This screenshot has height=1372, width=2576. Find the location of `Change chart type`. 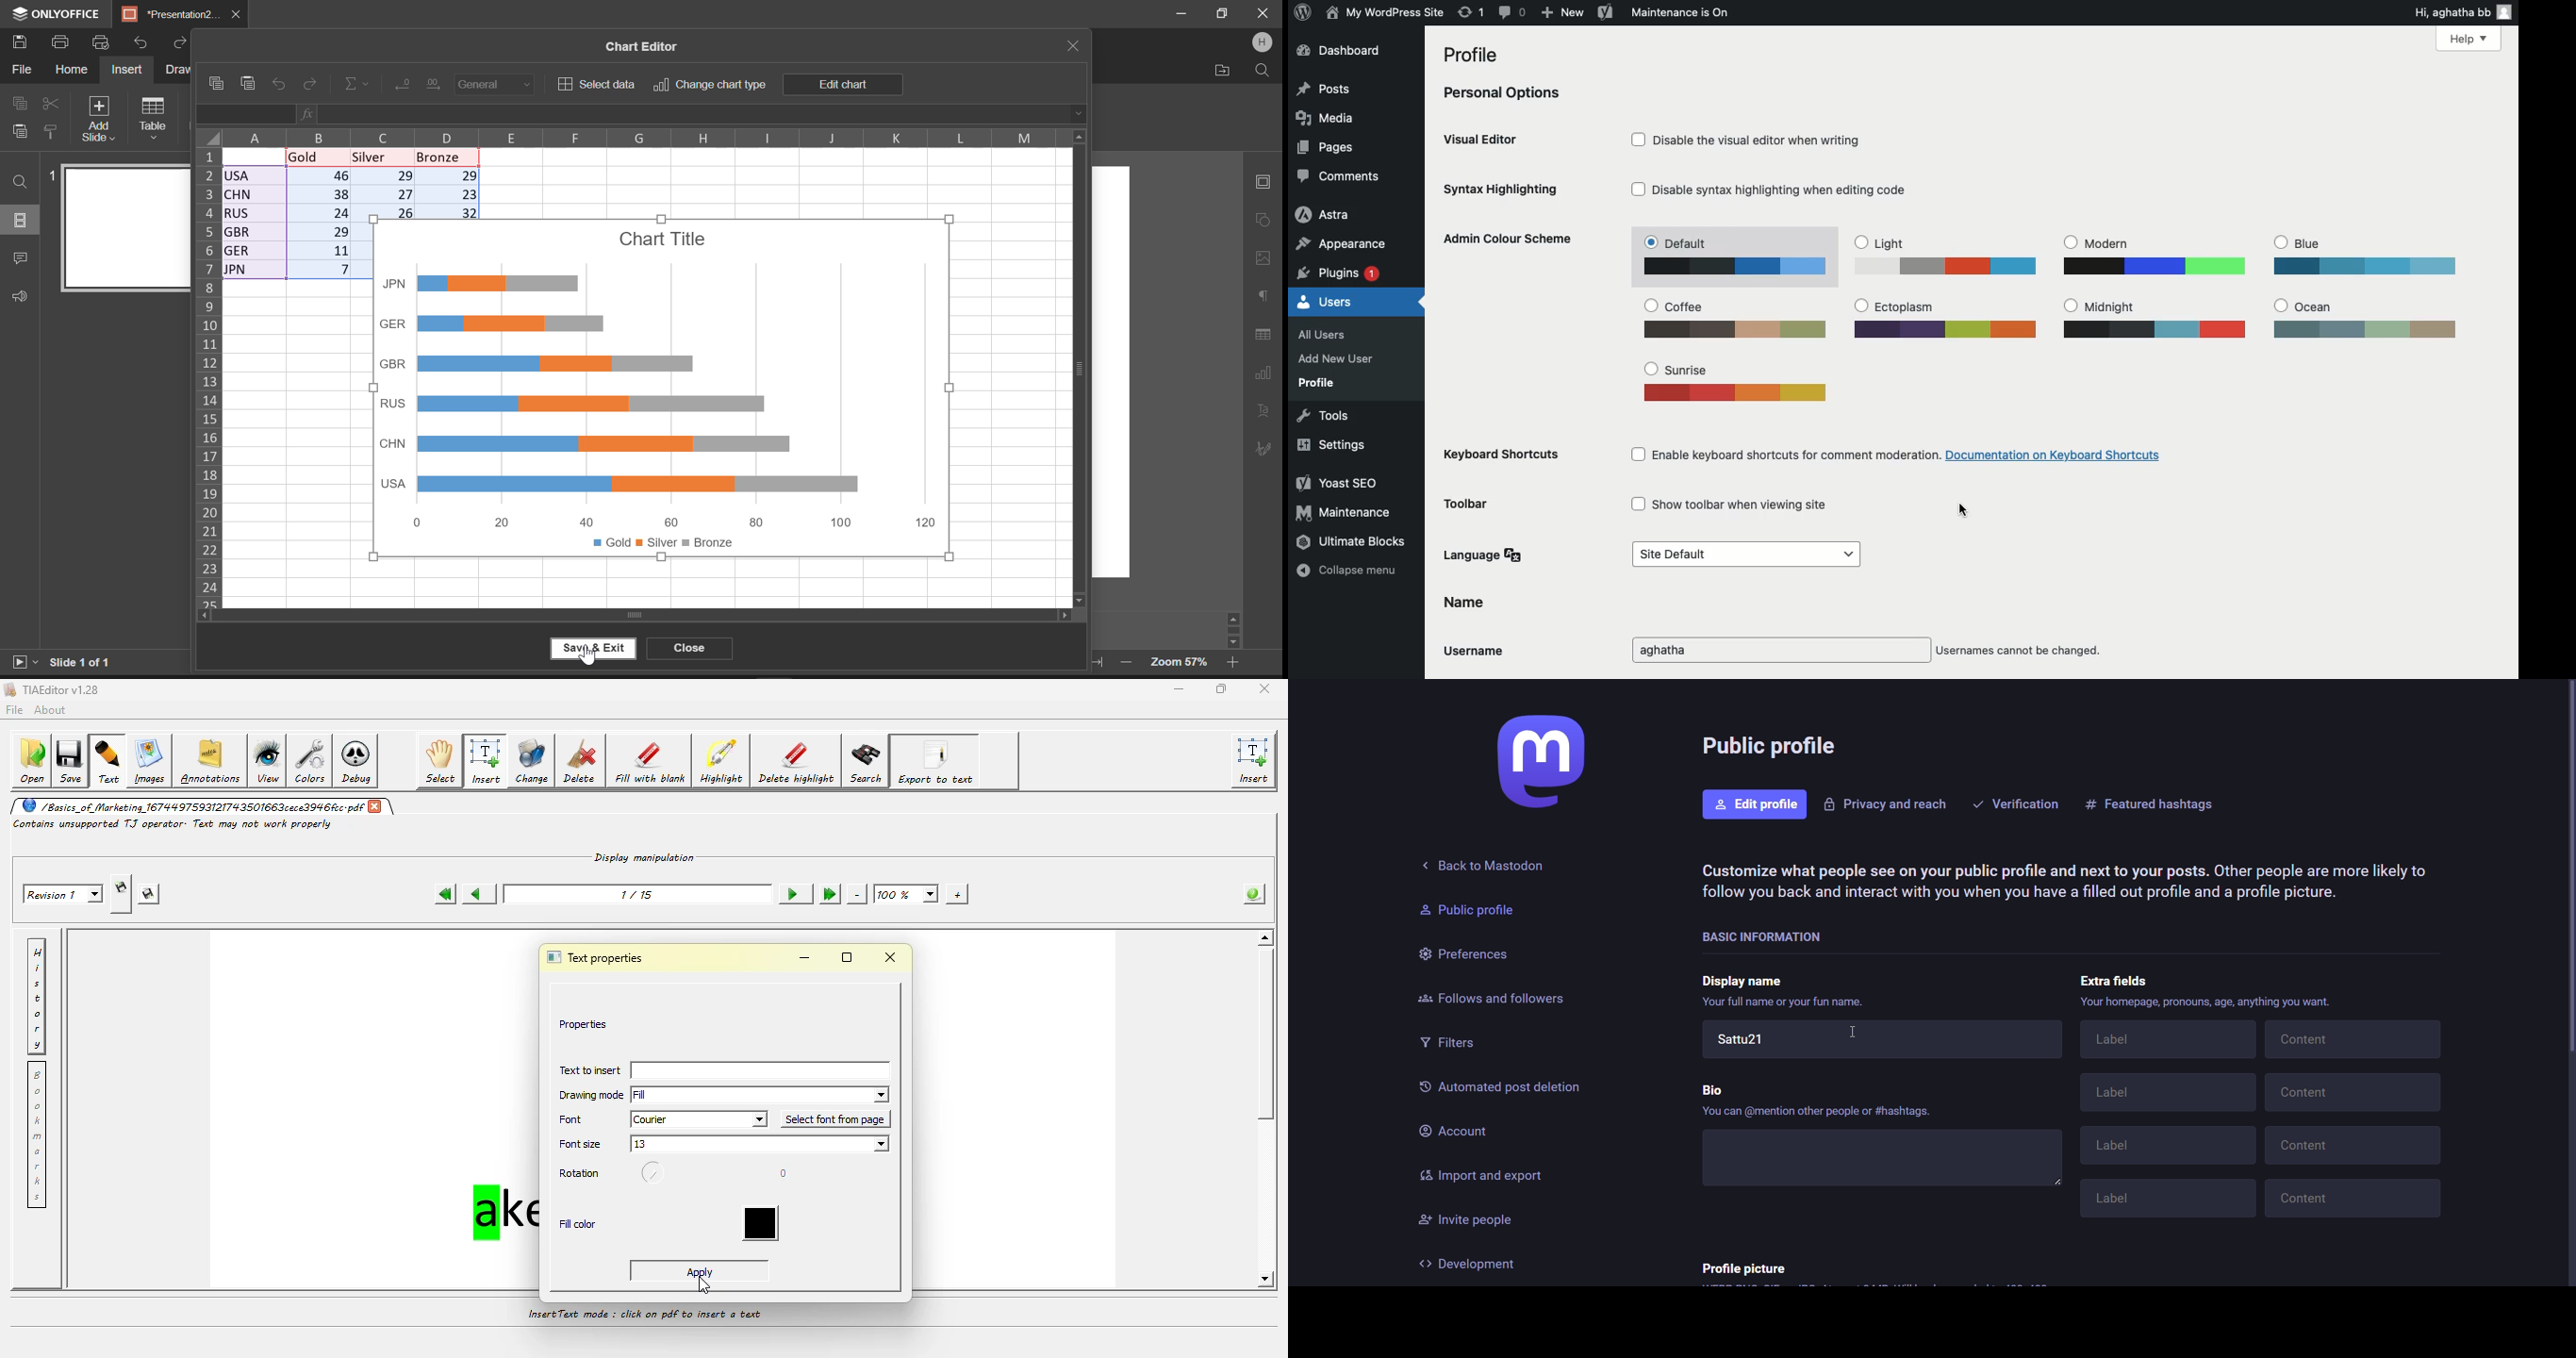

Change chart type is located at coordinates (707, 83).